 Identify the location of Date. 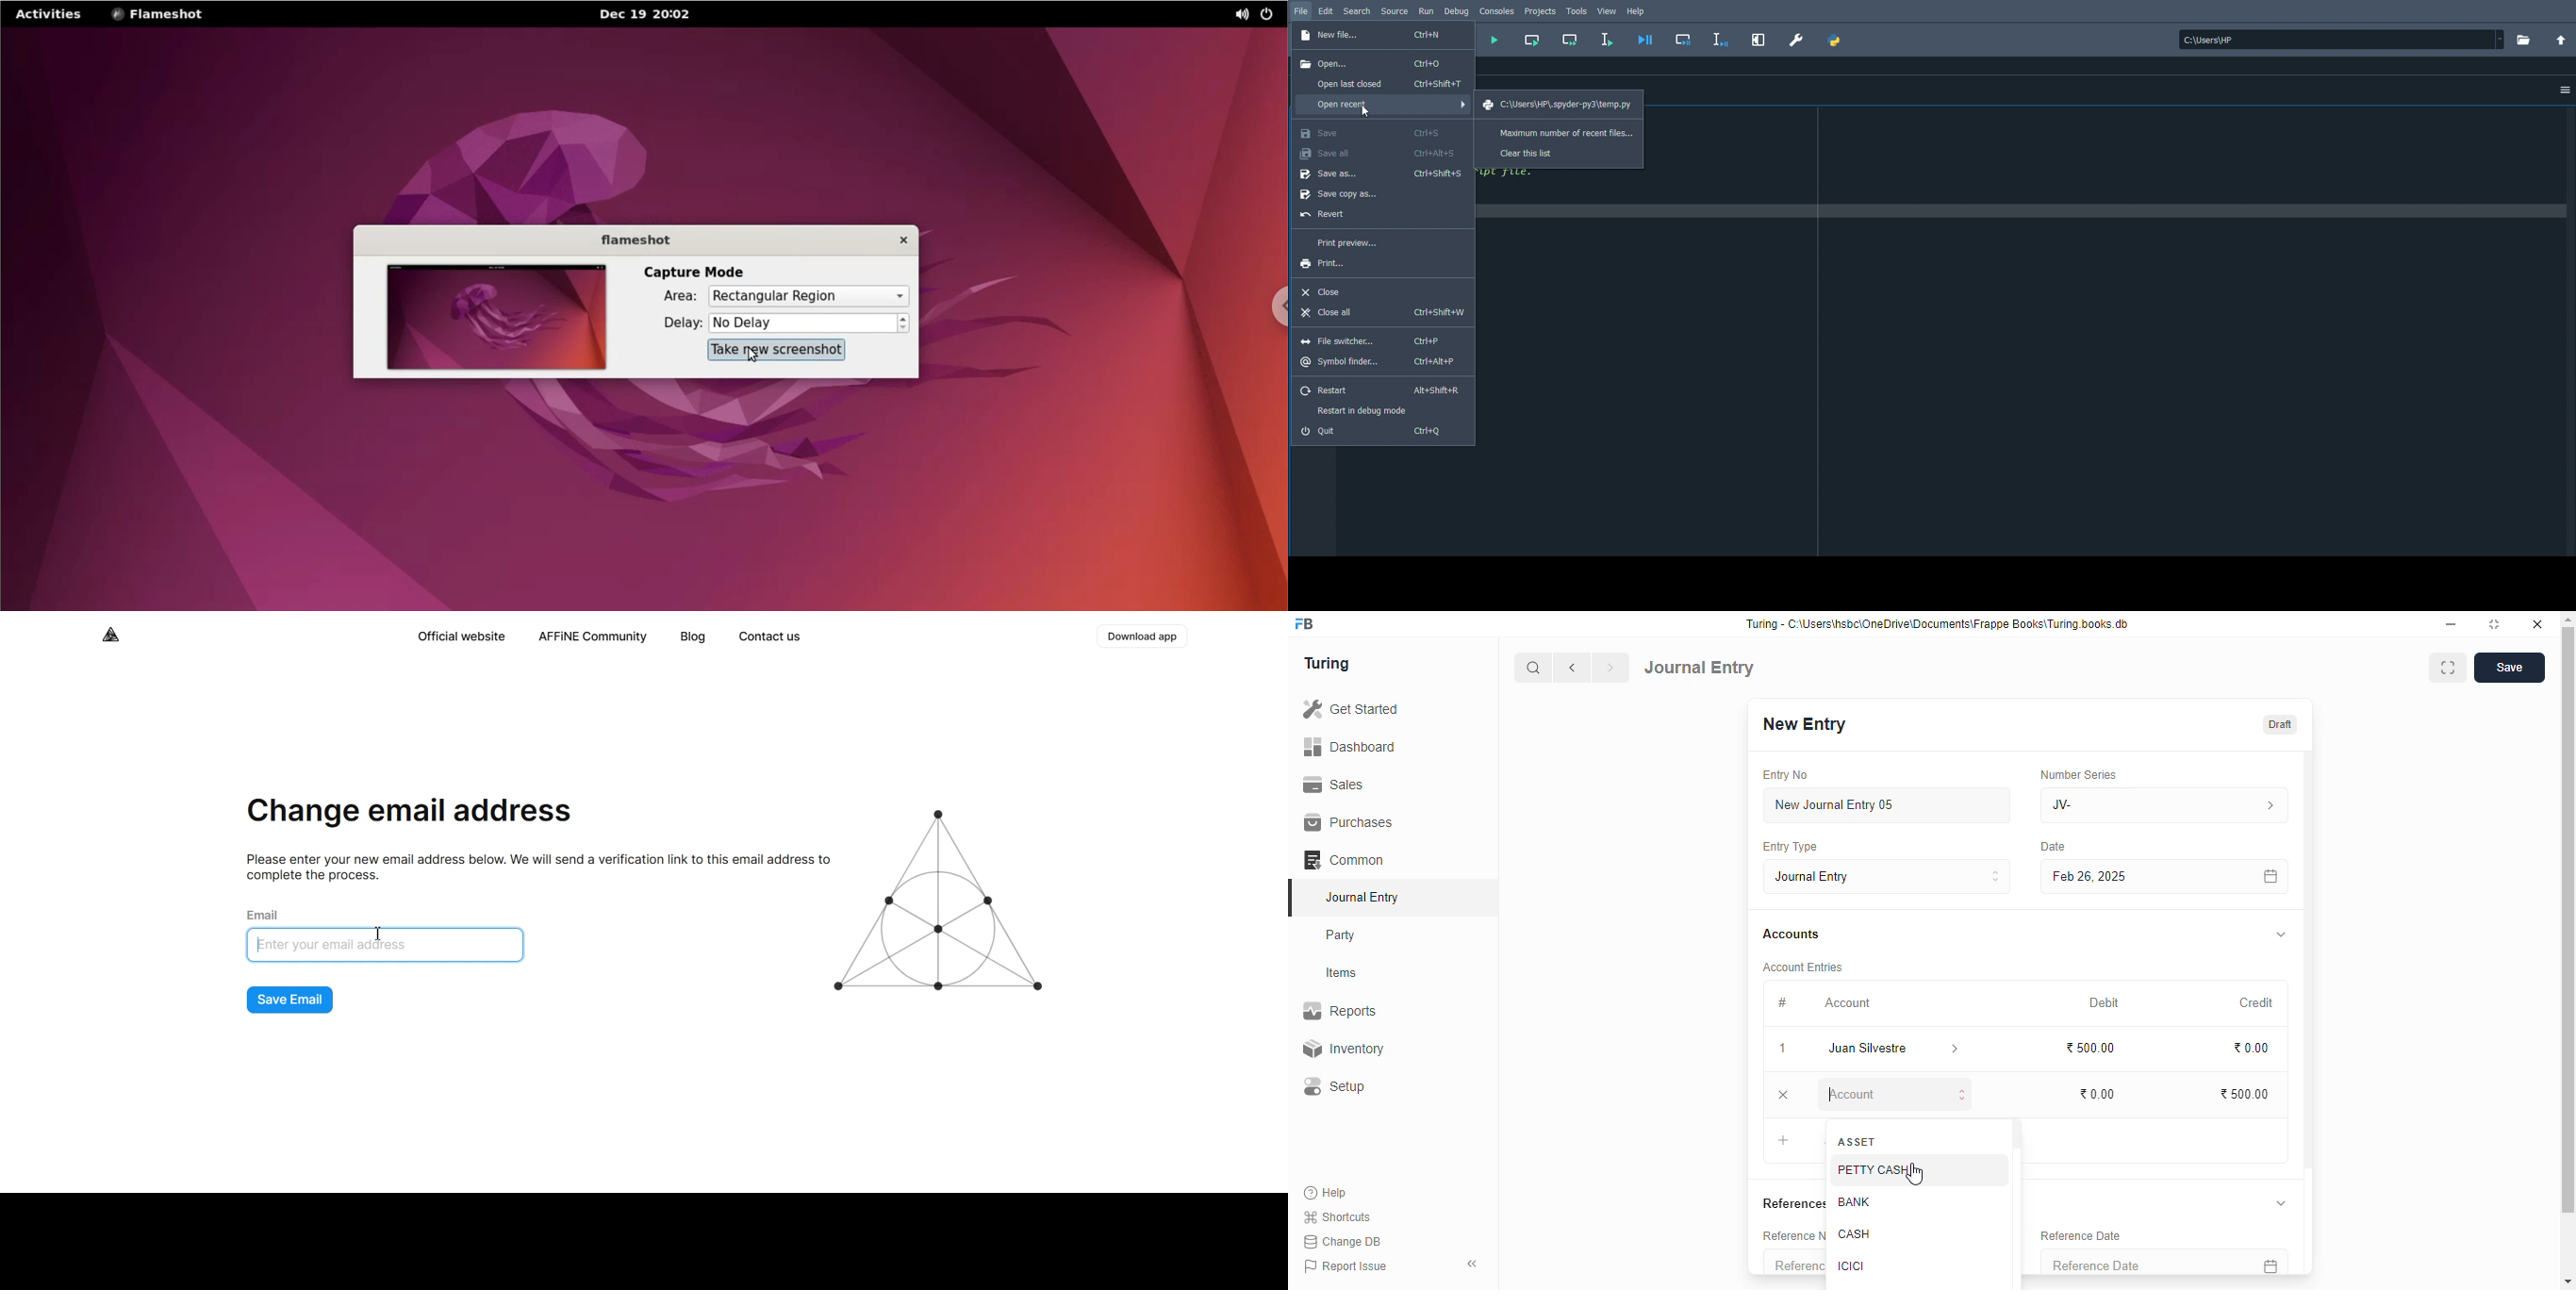
(2054, 846).